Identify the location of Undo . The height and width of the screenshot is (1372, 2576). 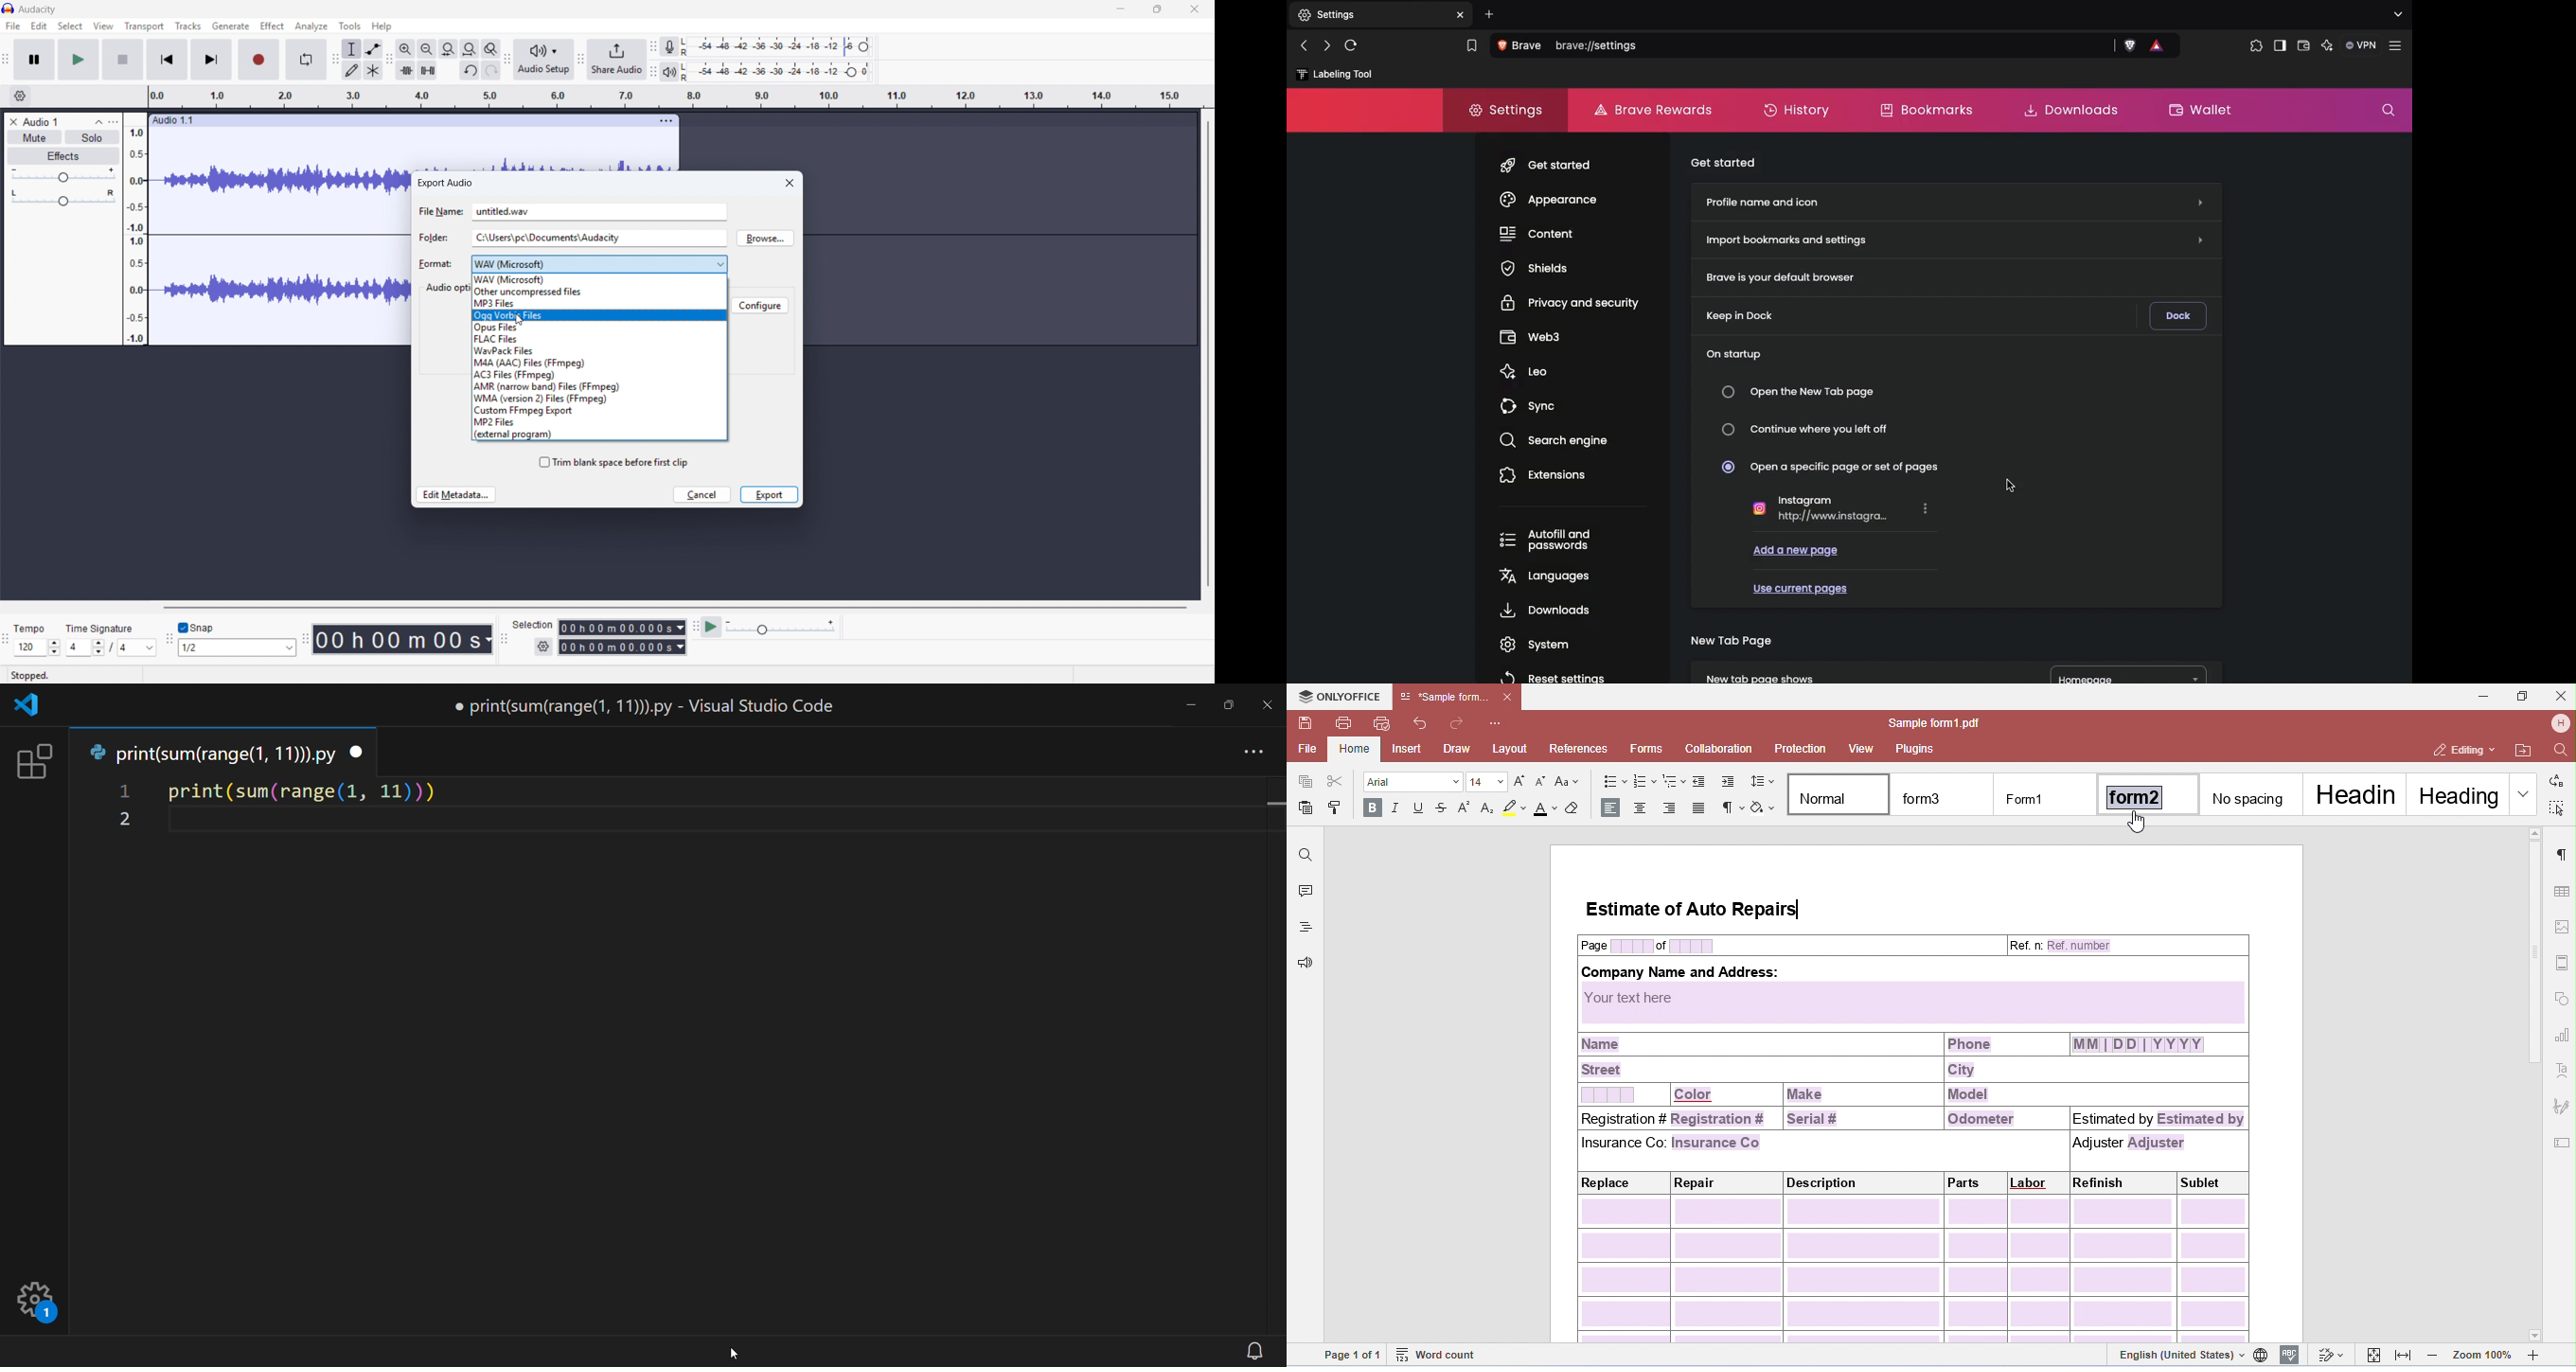
(471, 70).